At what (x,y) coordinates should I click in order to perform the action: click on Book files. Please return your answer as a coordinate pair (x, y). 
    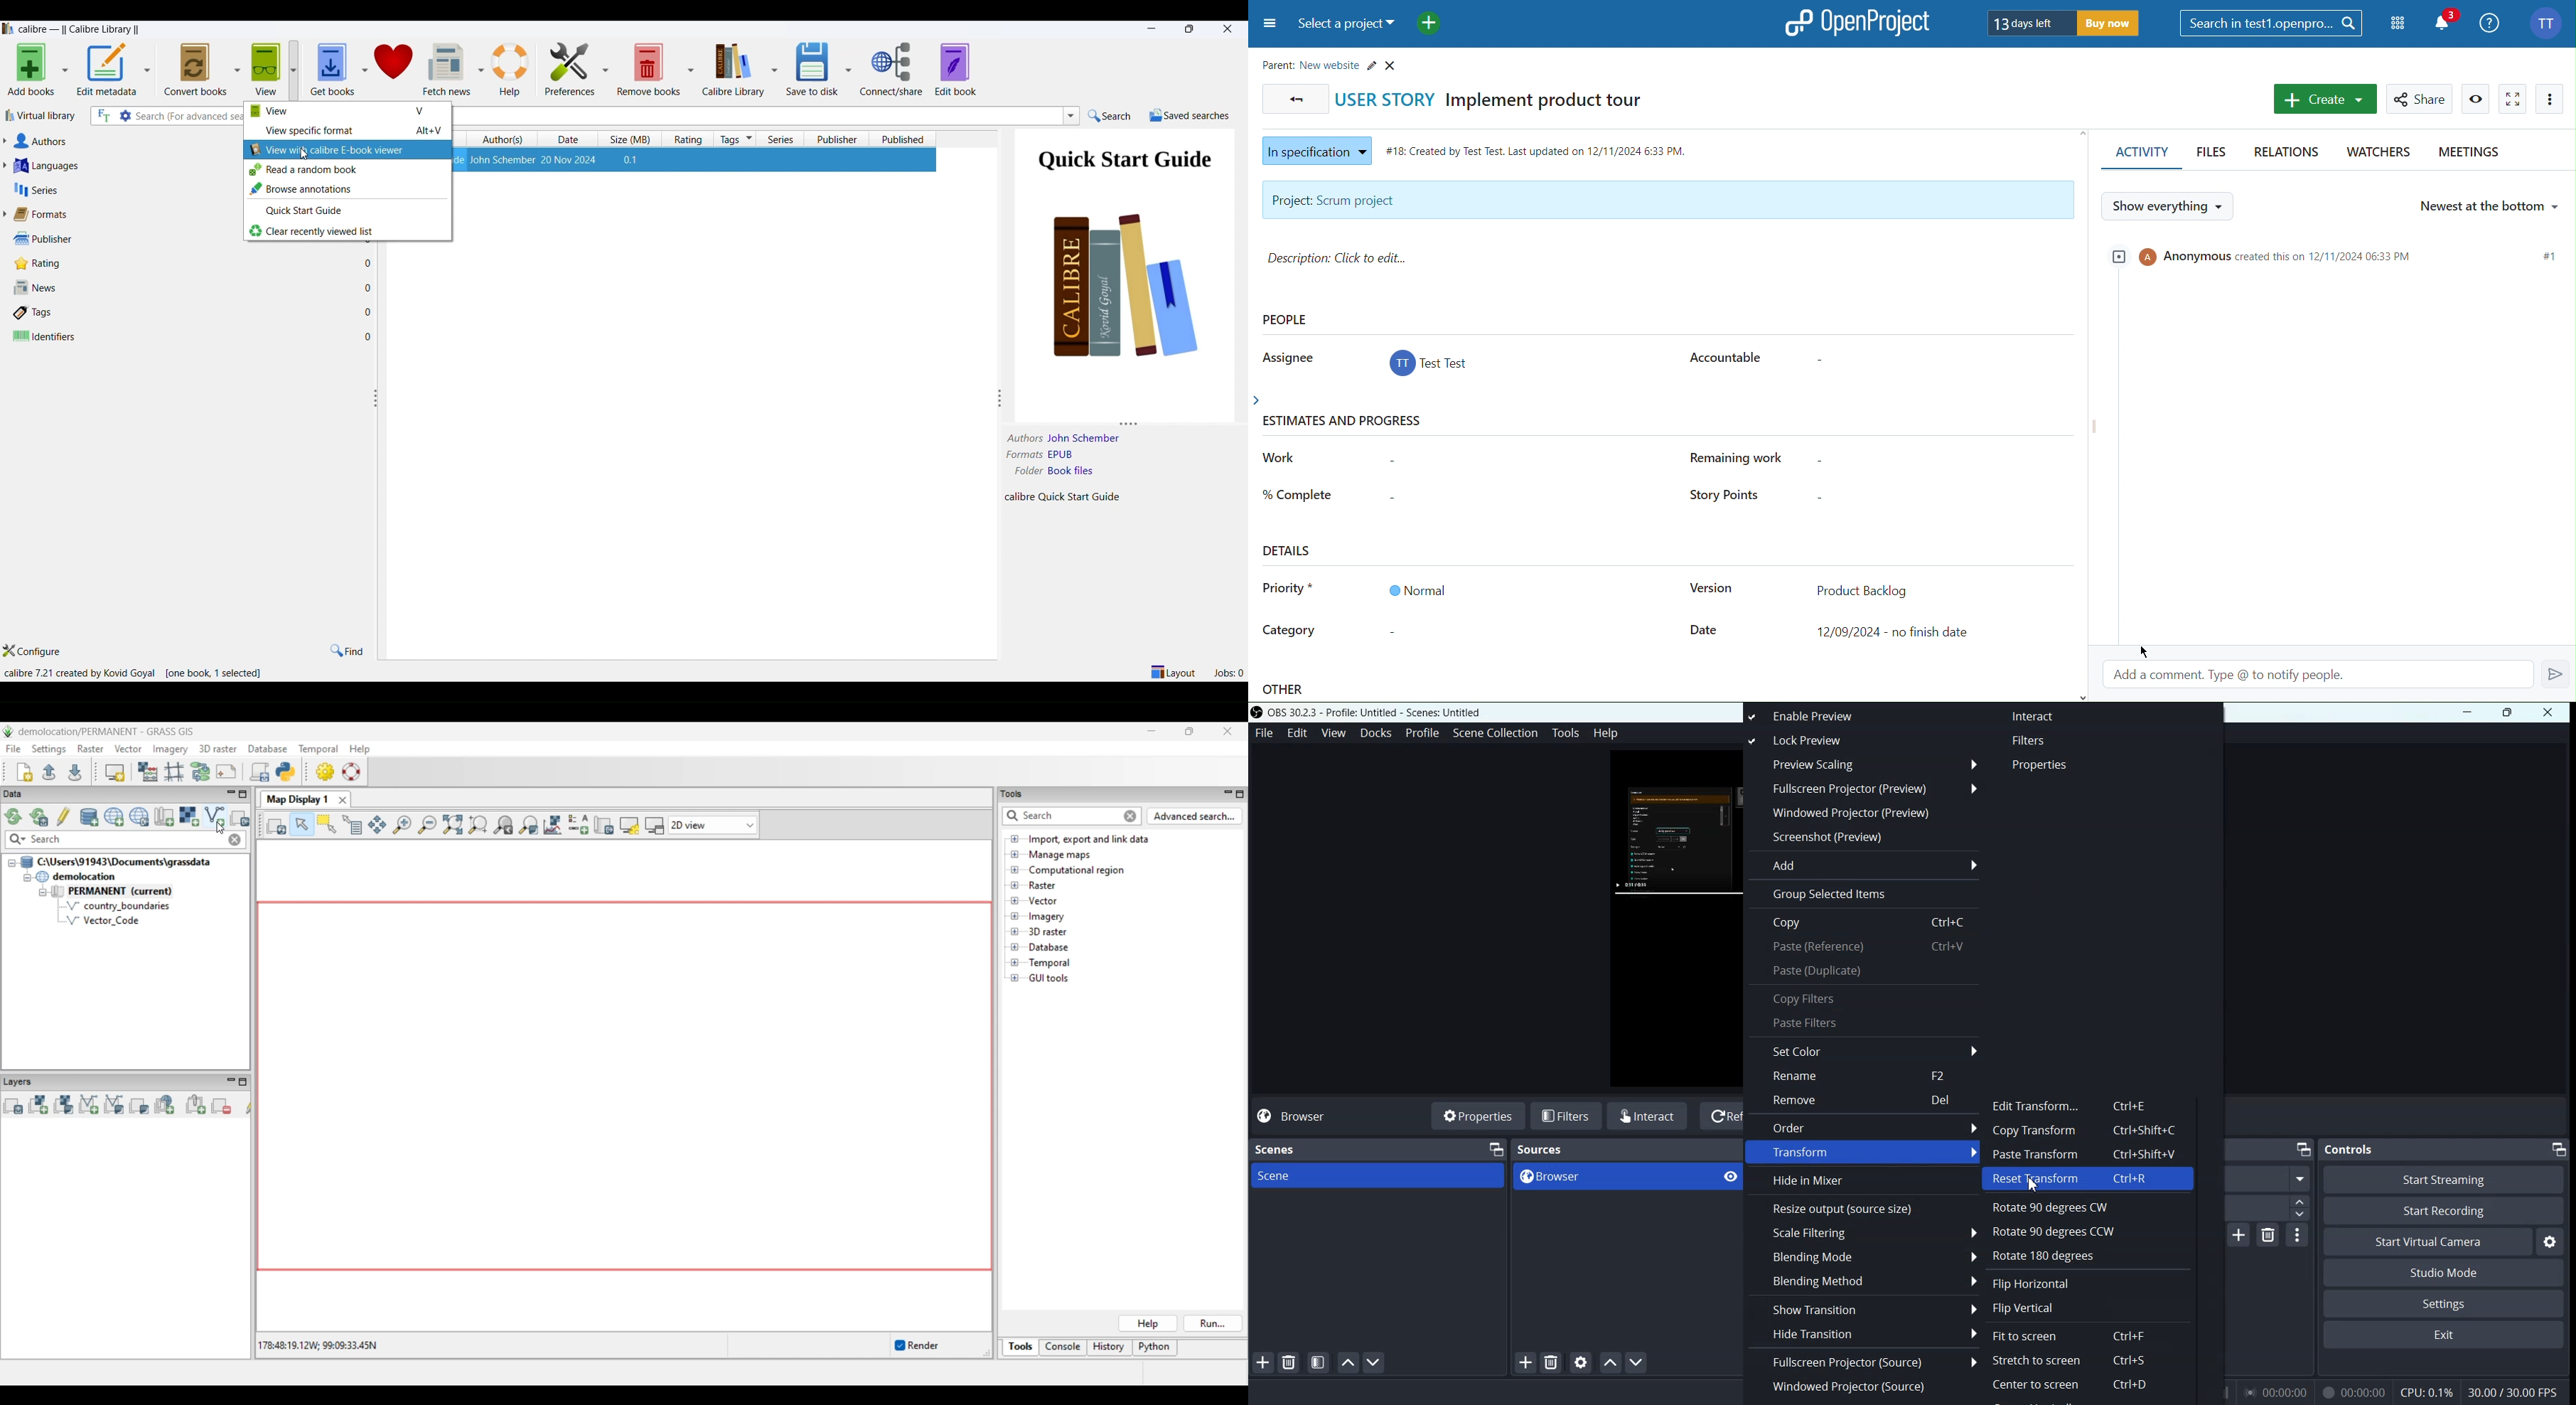
    Looking at the image, I should click on (1090, 472).